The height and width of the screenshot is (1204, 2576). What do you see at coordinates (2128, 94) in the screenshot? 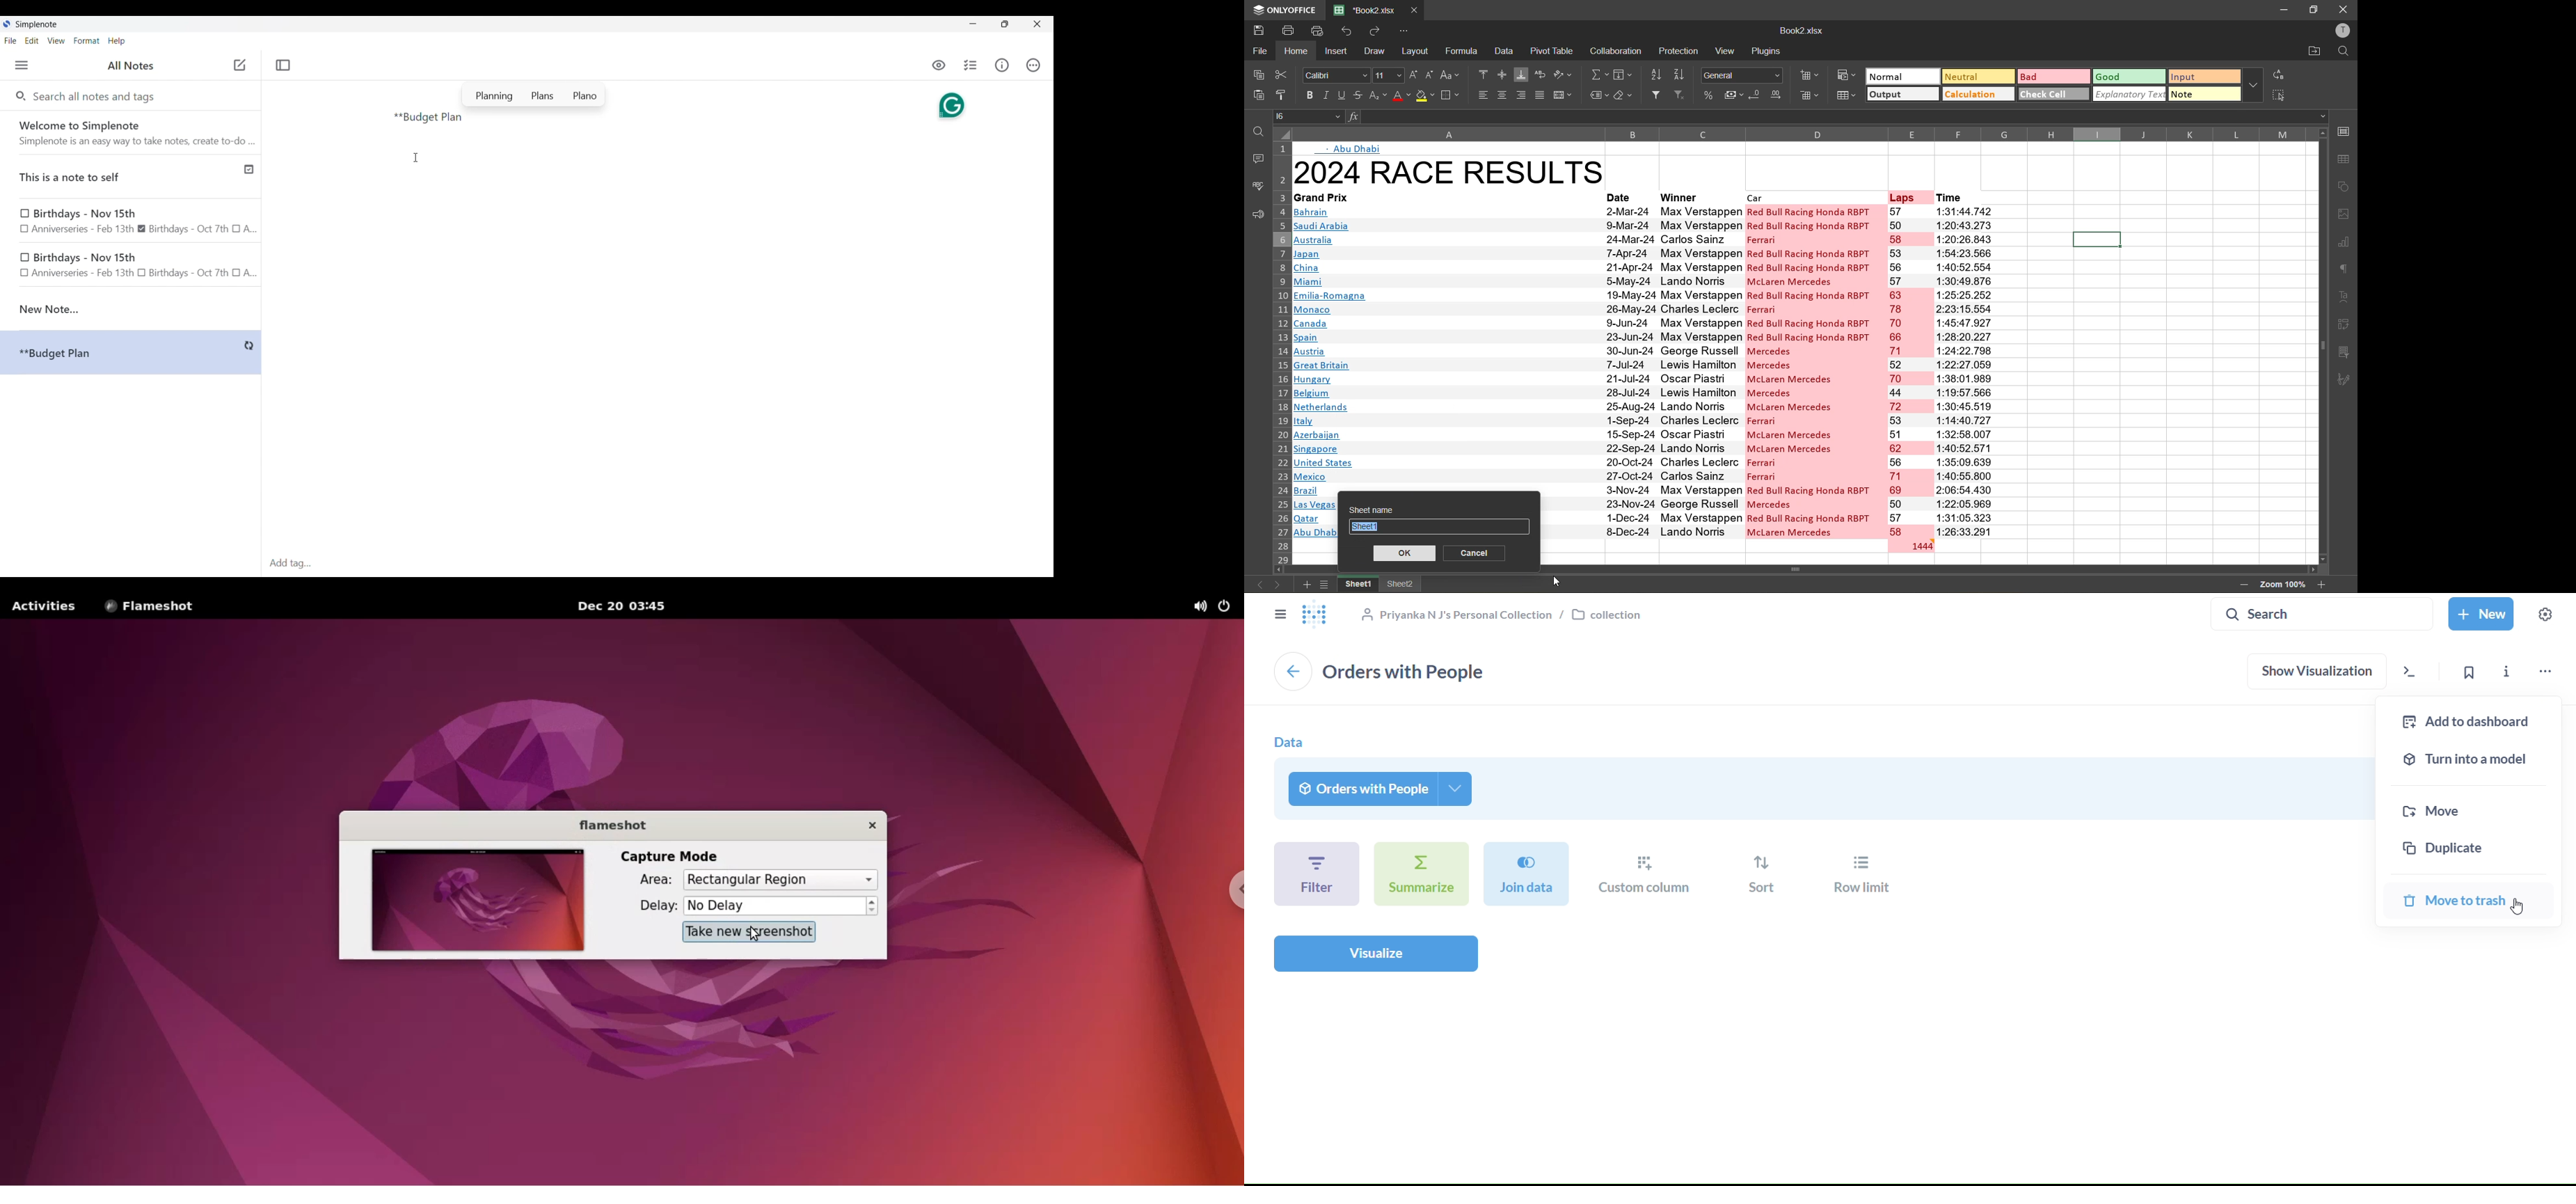
I see `explanatory text` at bounding box center [2128, 94].